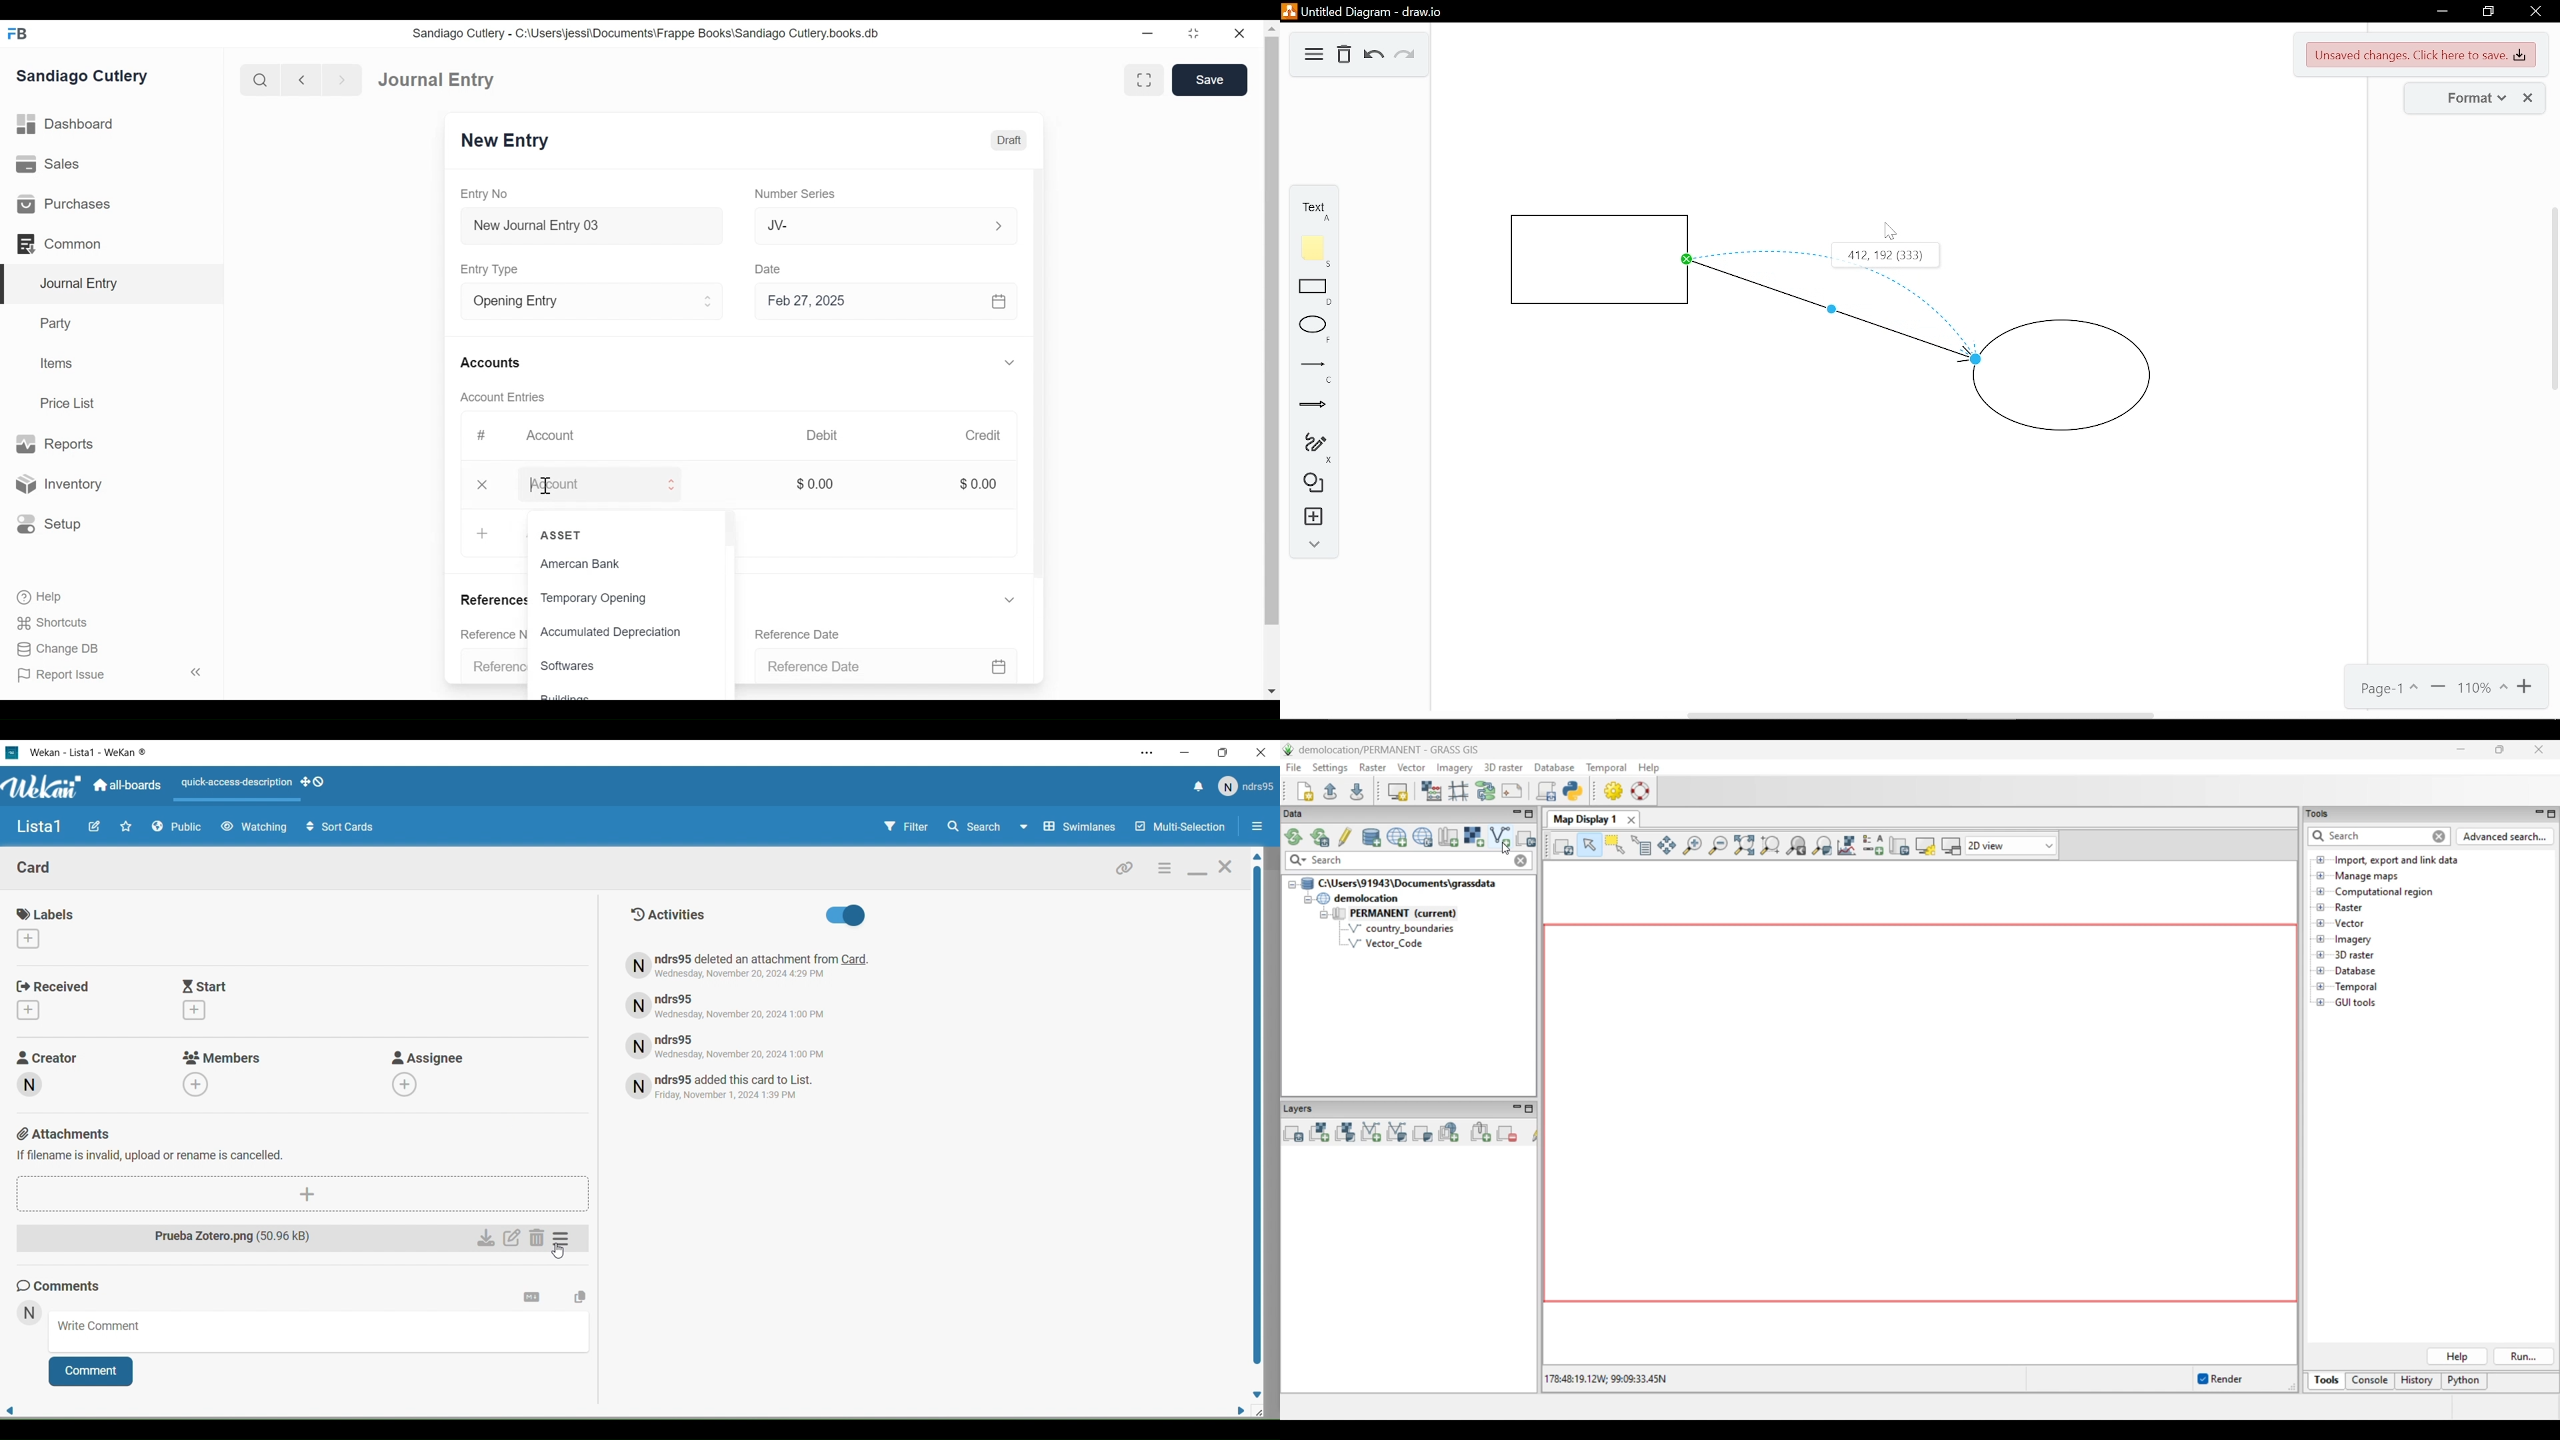 This screenshot has width=2576, height=1456. What do you see at coordinates (62, 675) in the screenshot?
I see `Report Issue` at bounding box center [62, 675].